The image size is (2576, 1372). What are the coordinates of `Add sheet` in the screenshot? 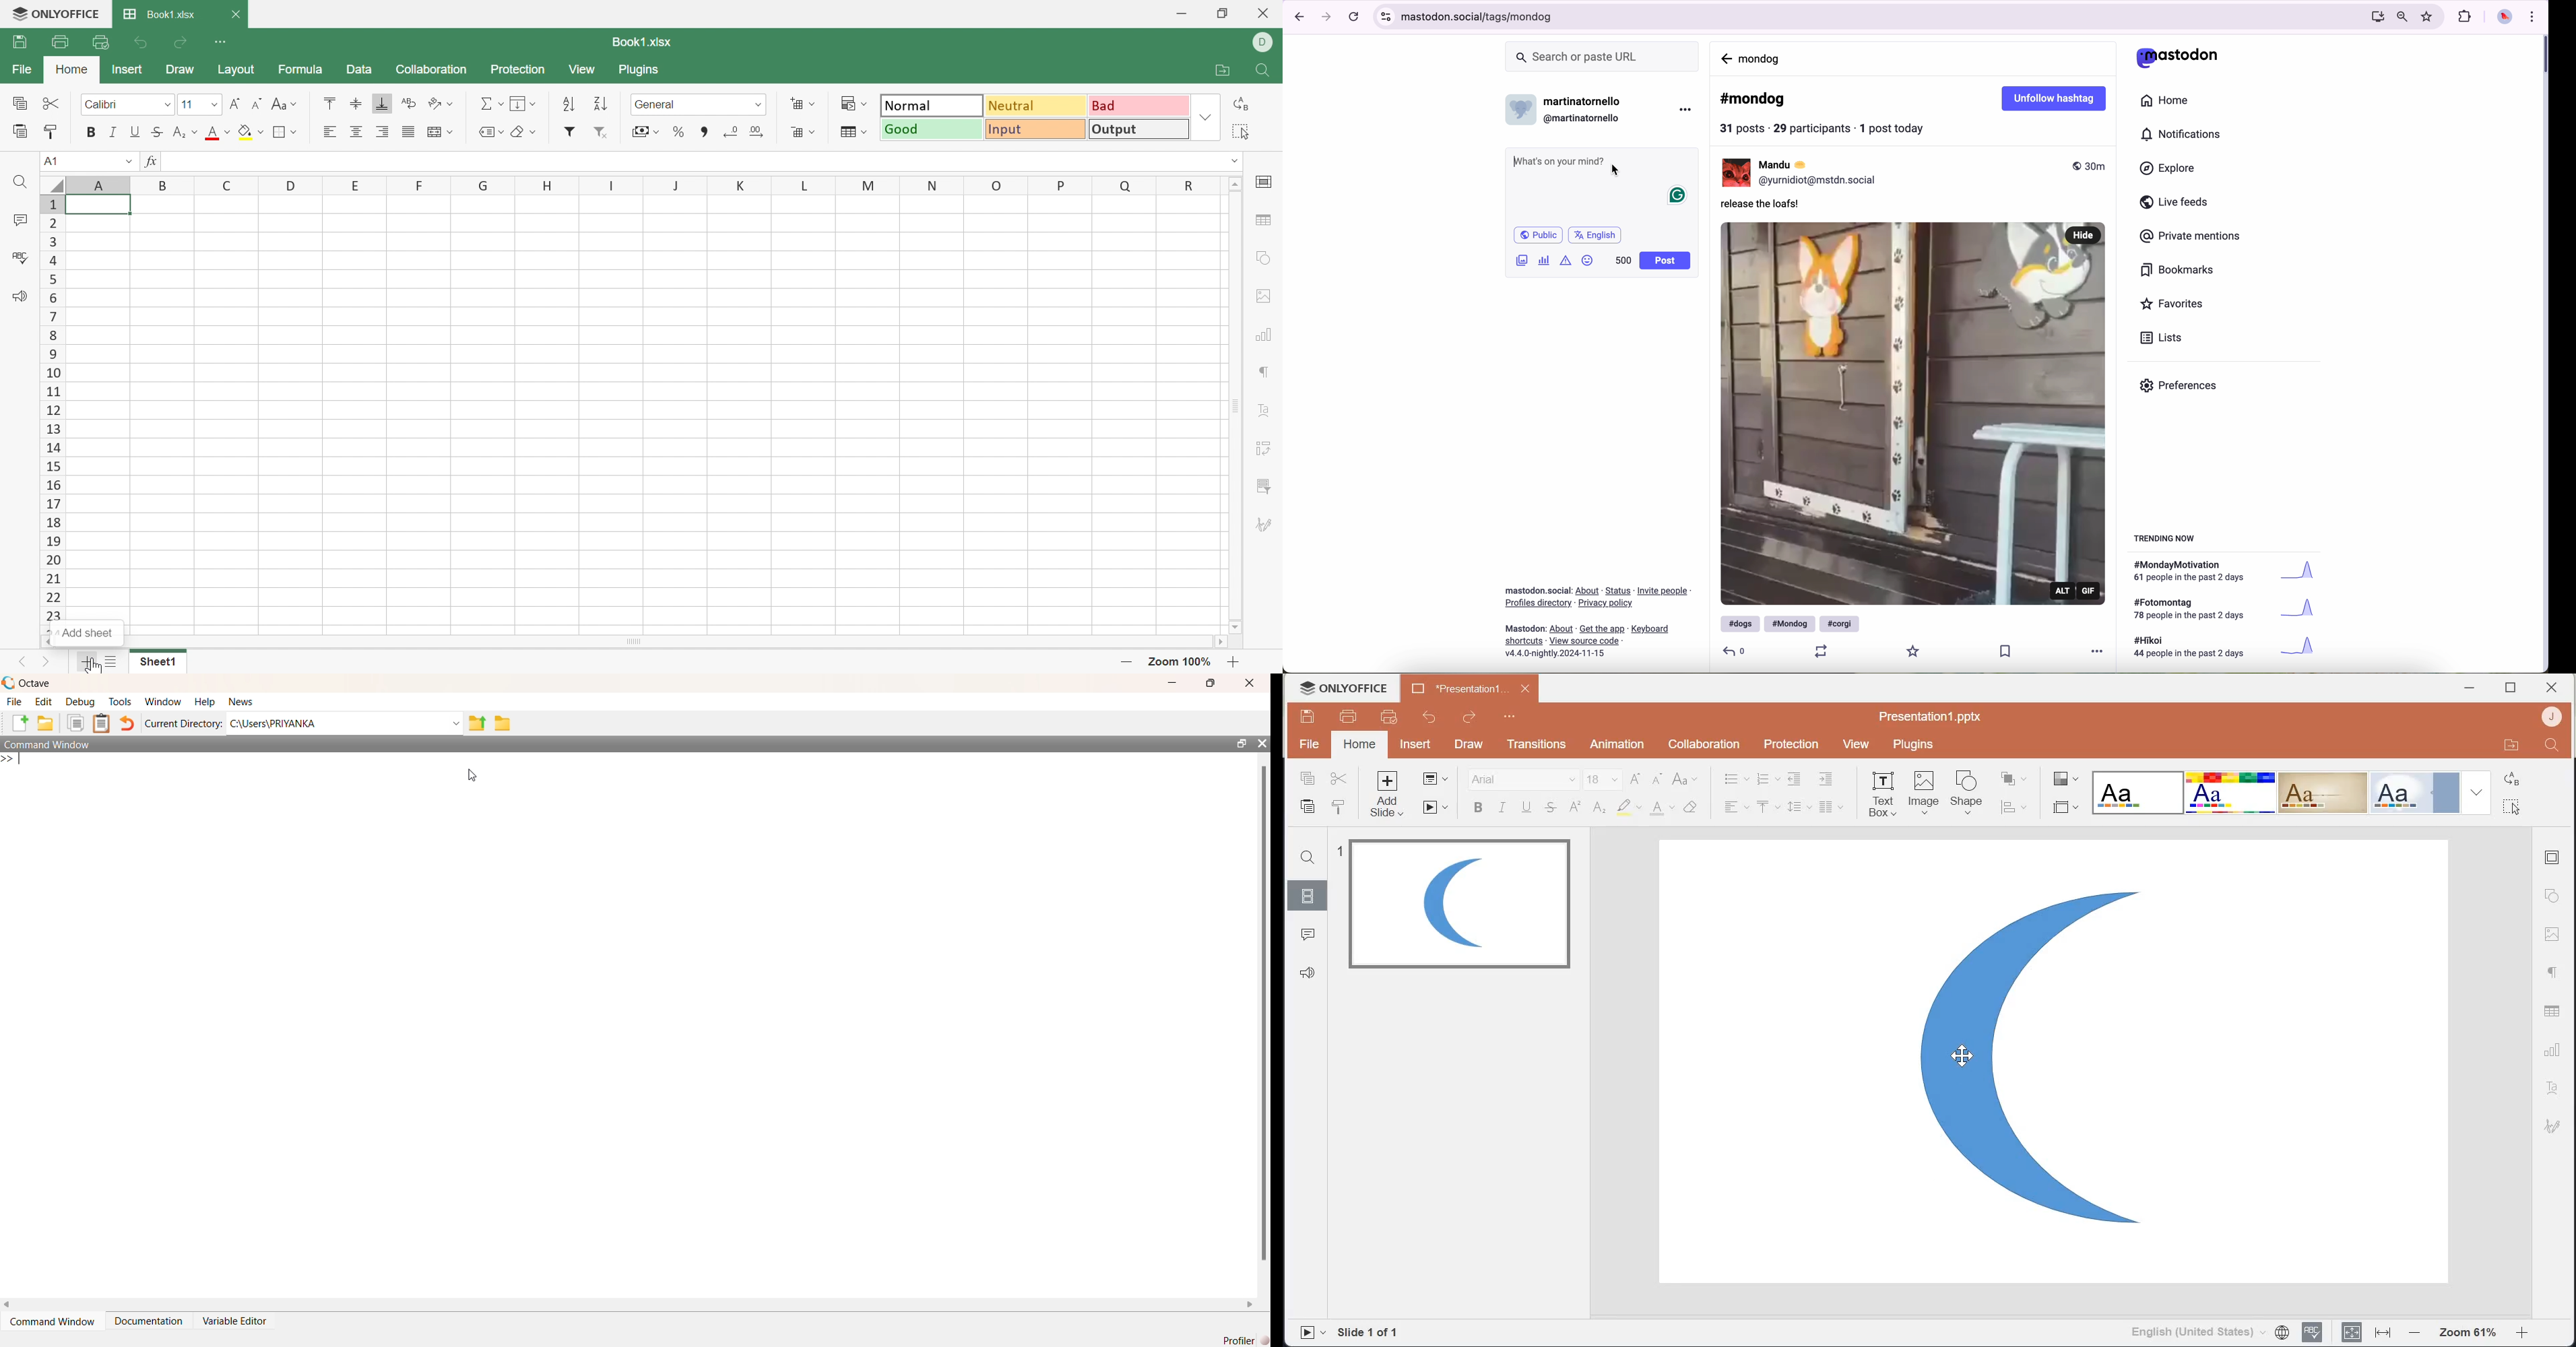 It's located at (86, 660).